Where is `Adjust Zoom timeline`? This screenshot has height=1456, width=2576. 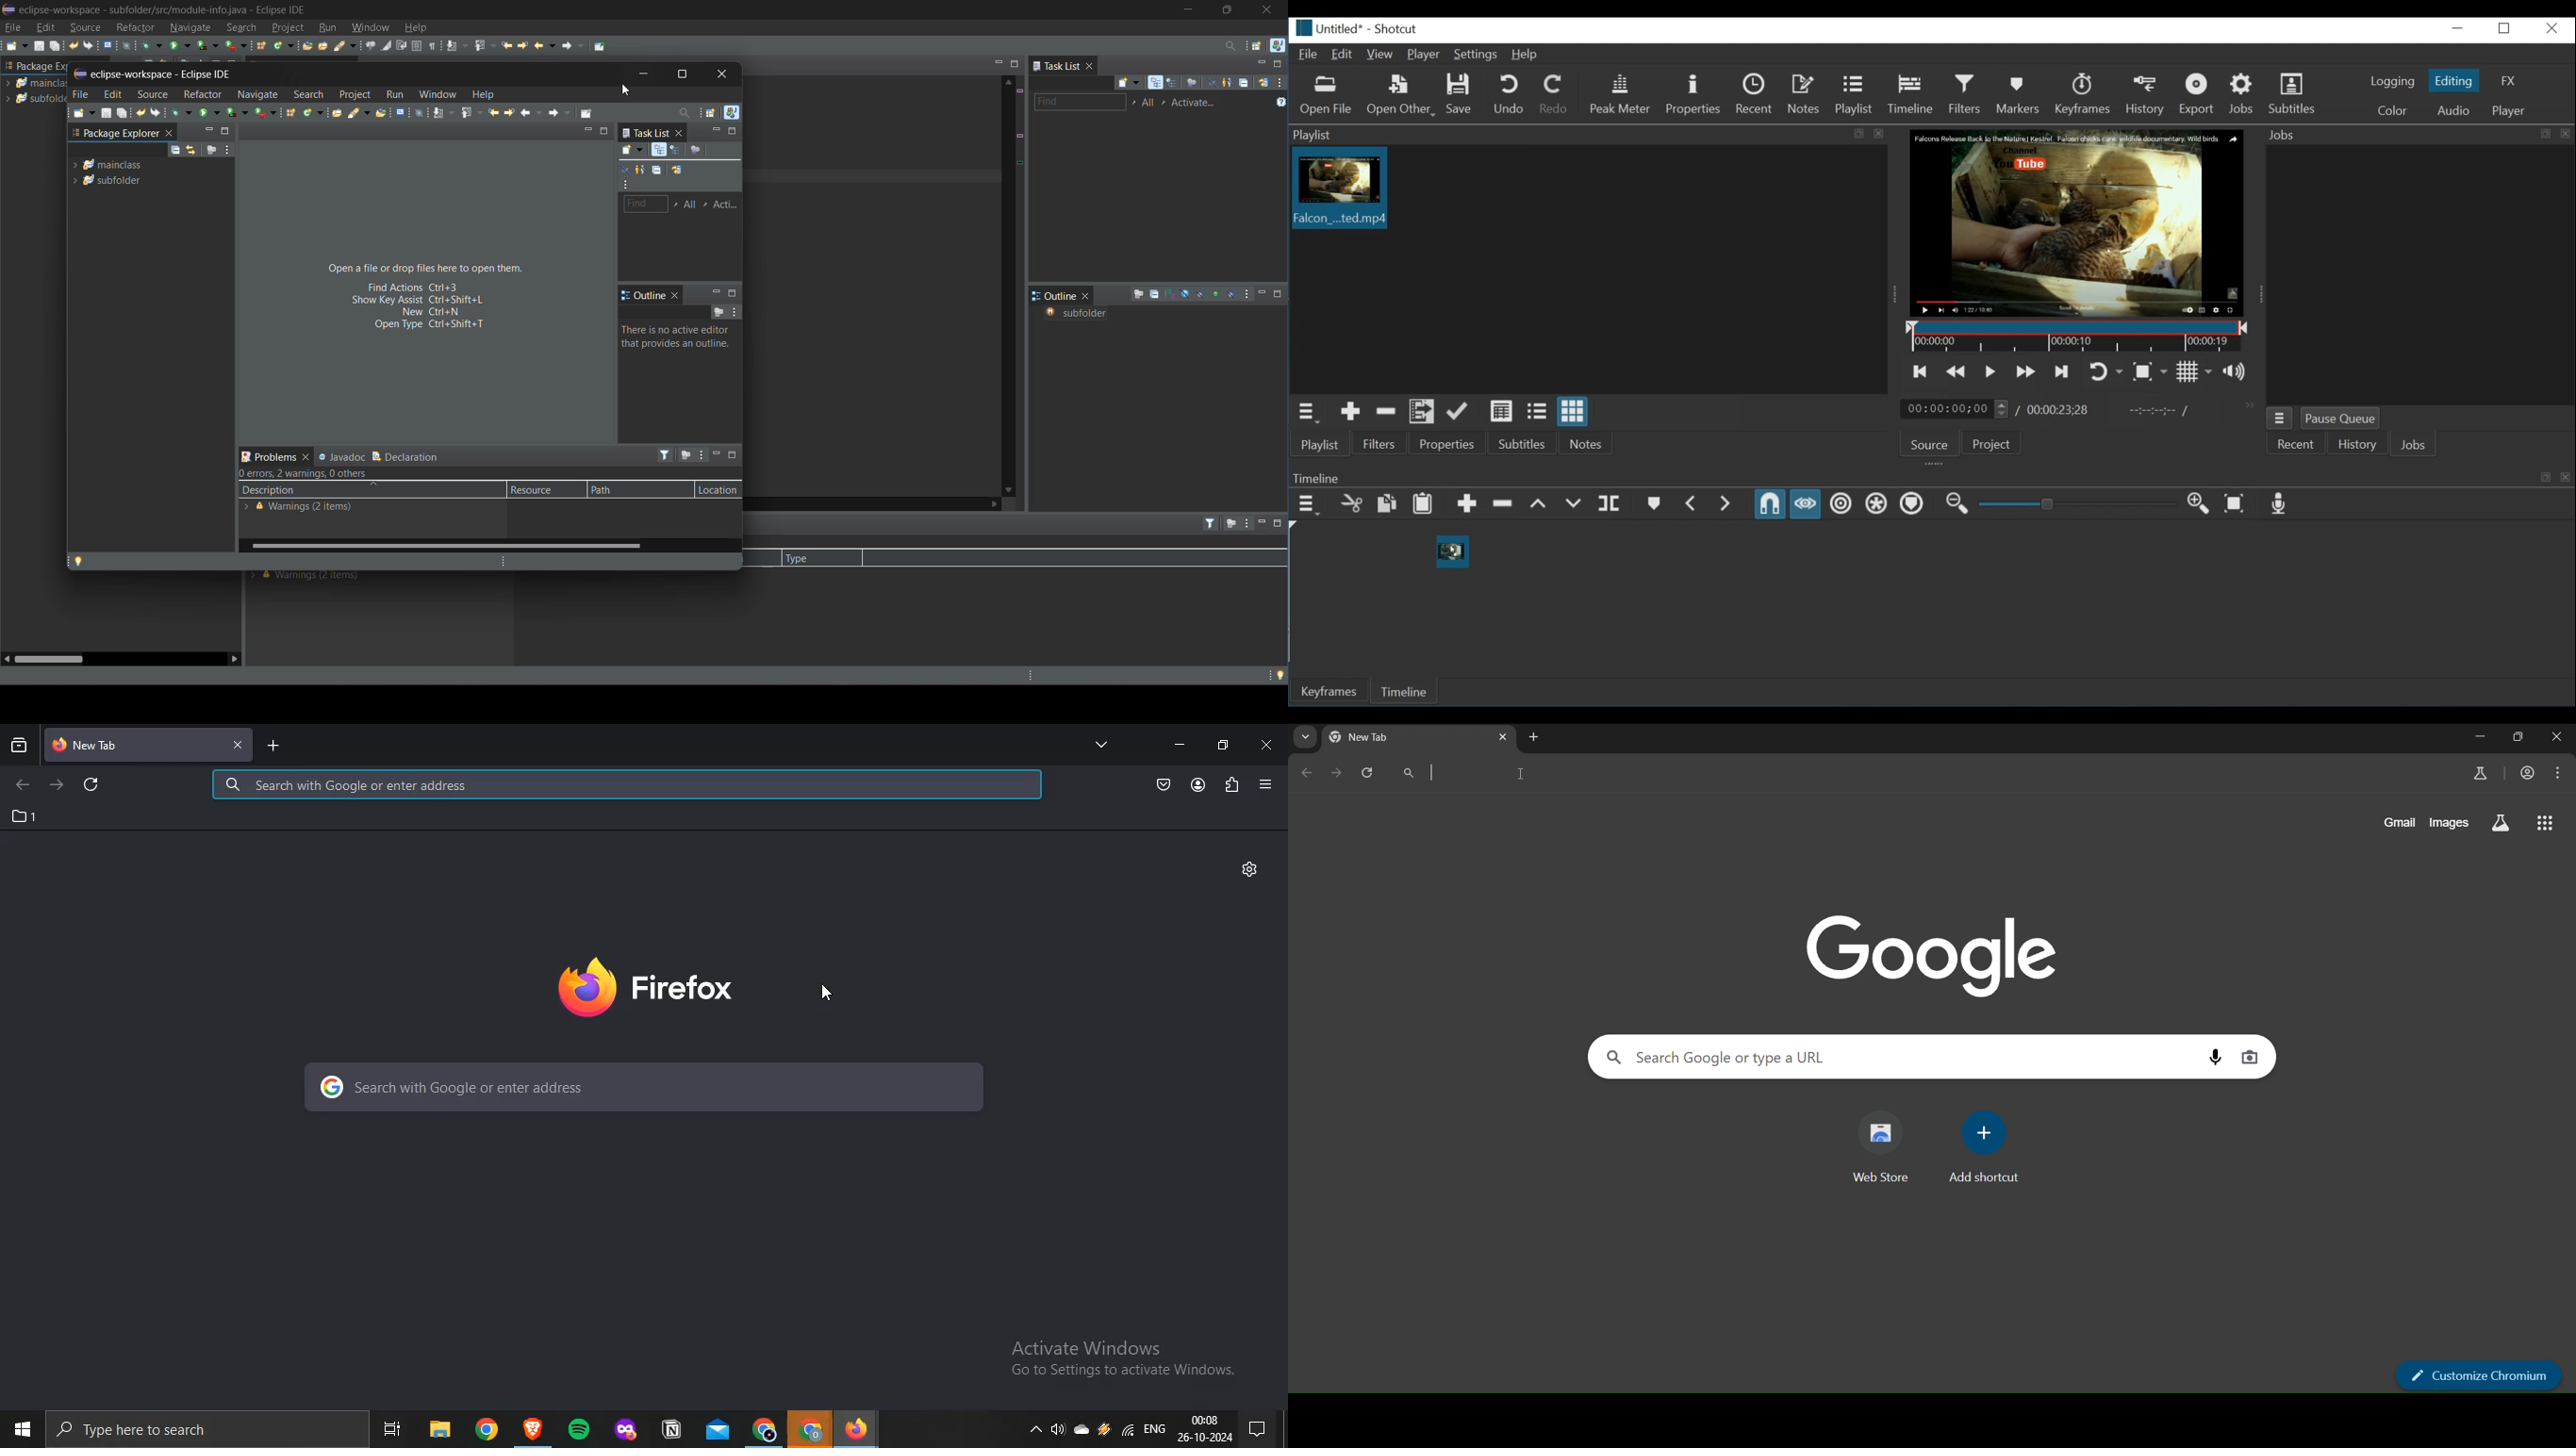 Adjust Zoom timeline is located at coordinates (2076, 503).